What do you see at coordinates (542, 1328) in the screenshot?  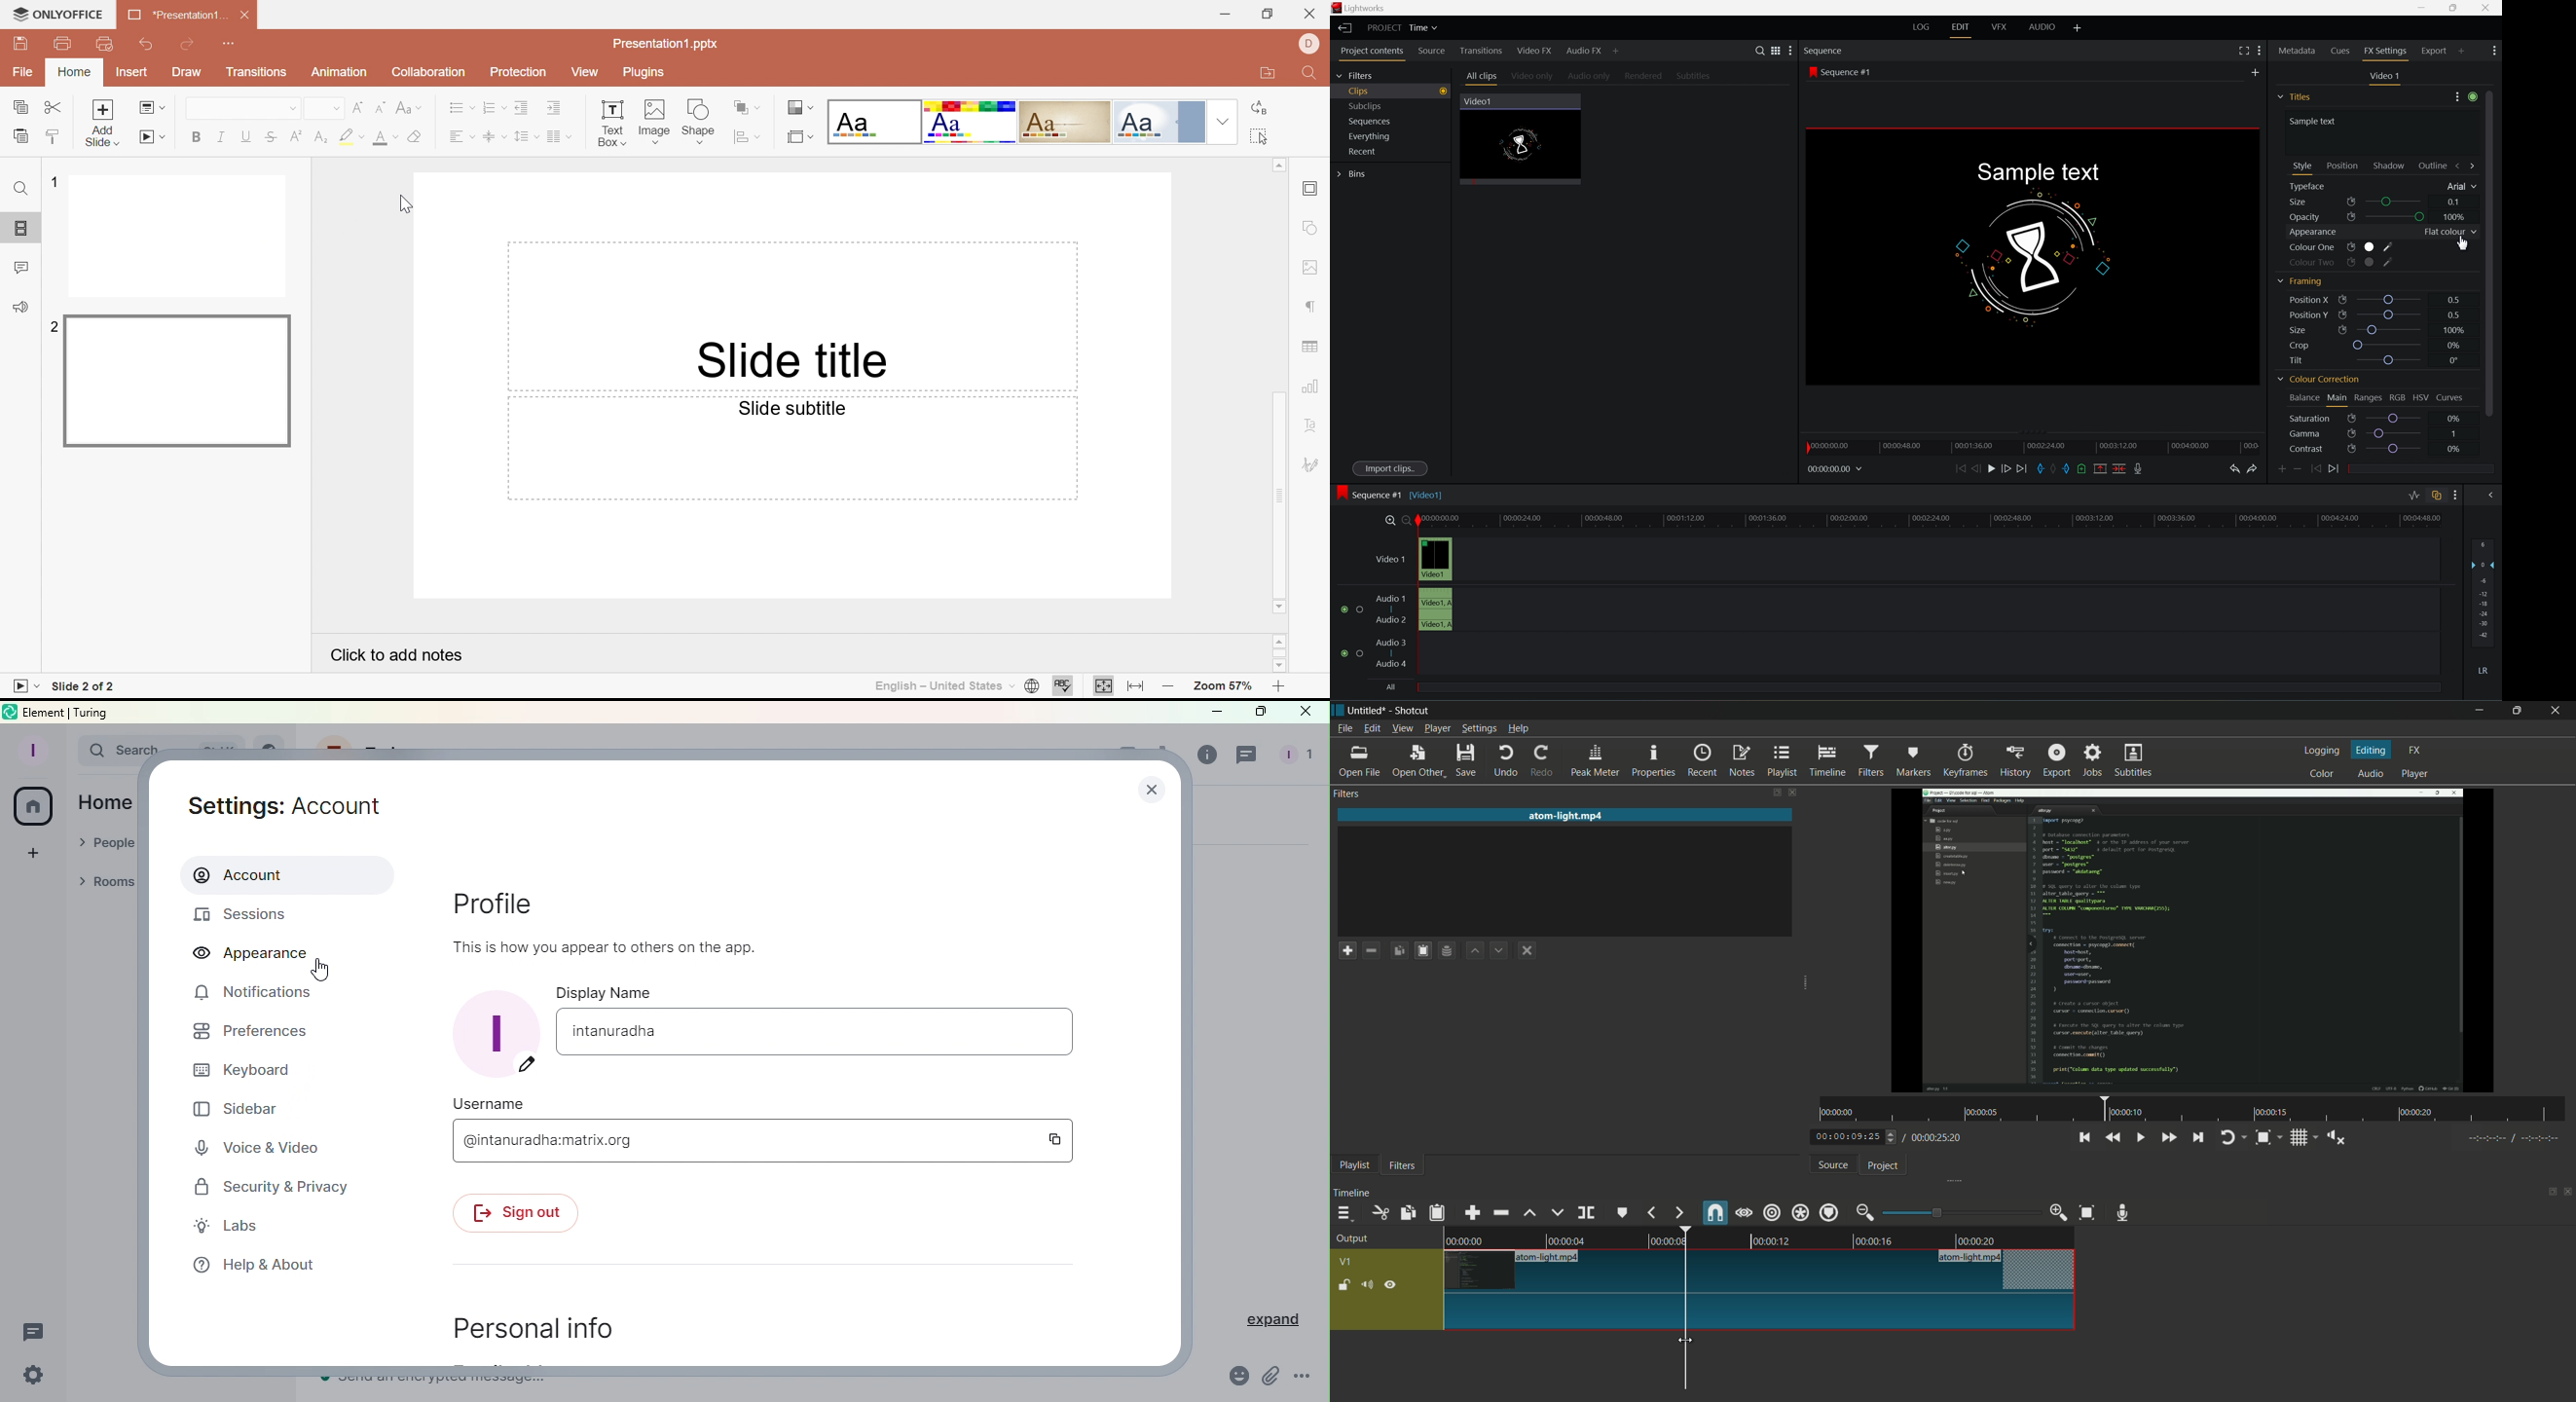 I see `Personal info` at bounding box center [542, 1328].